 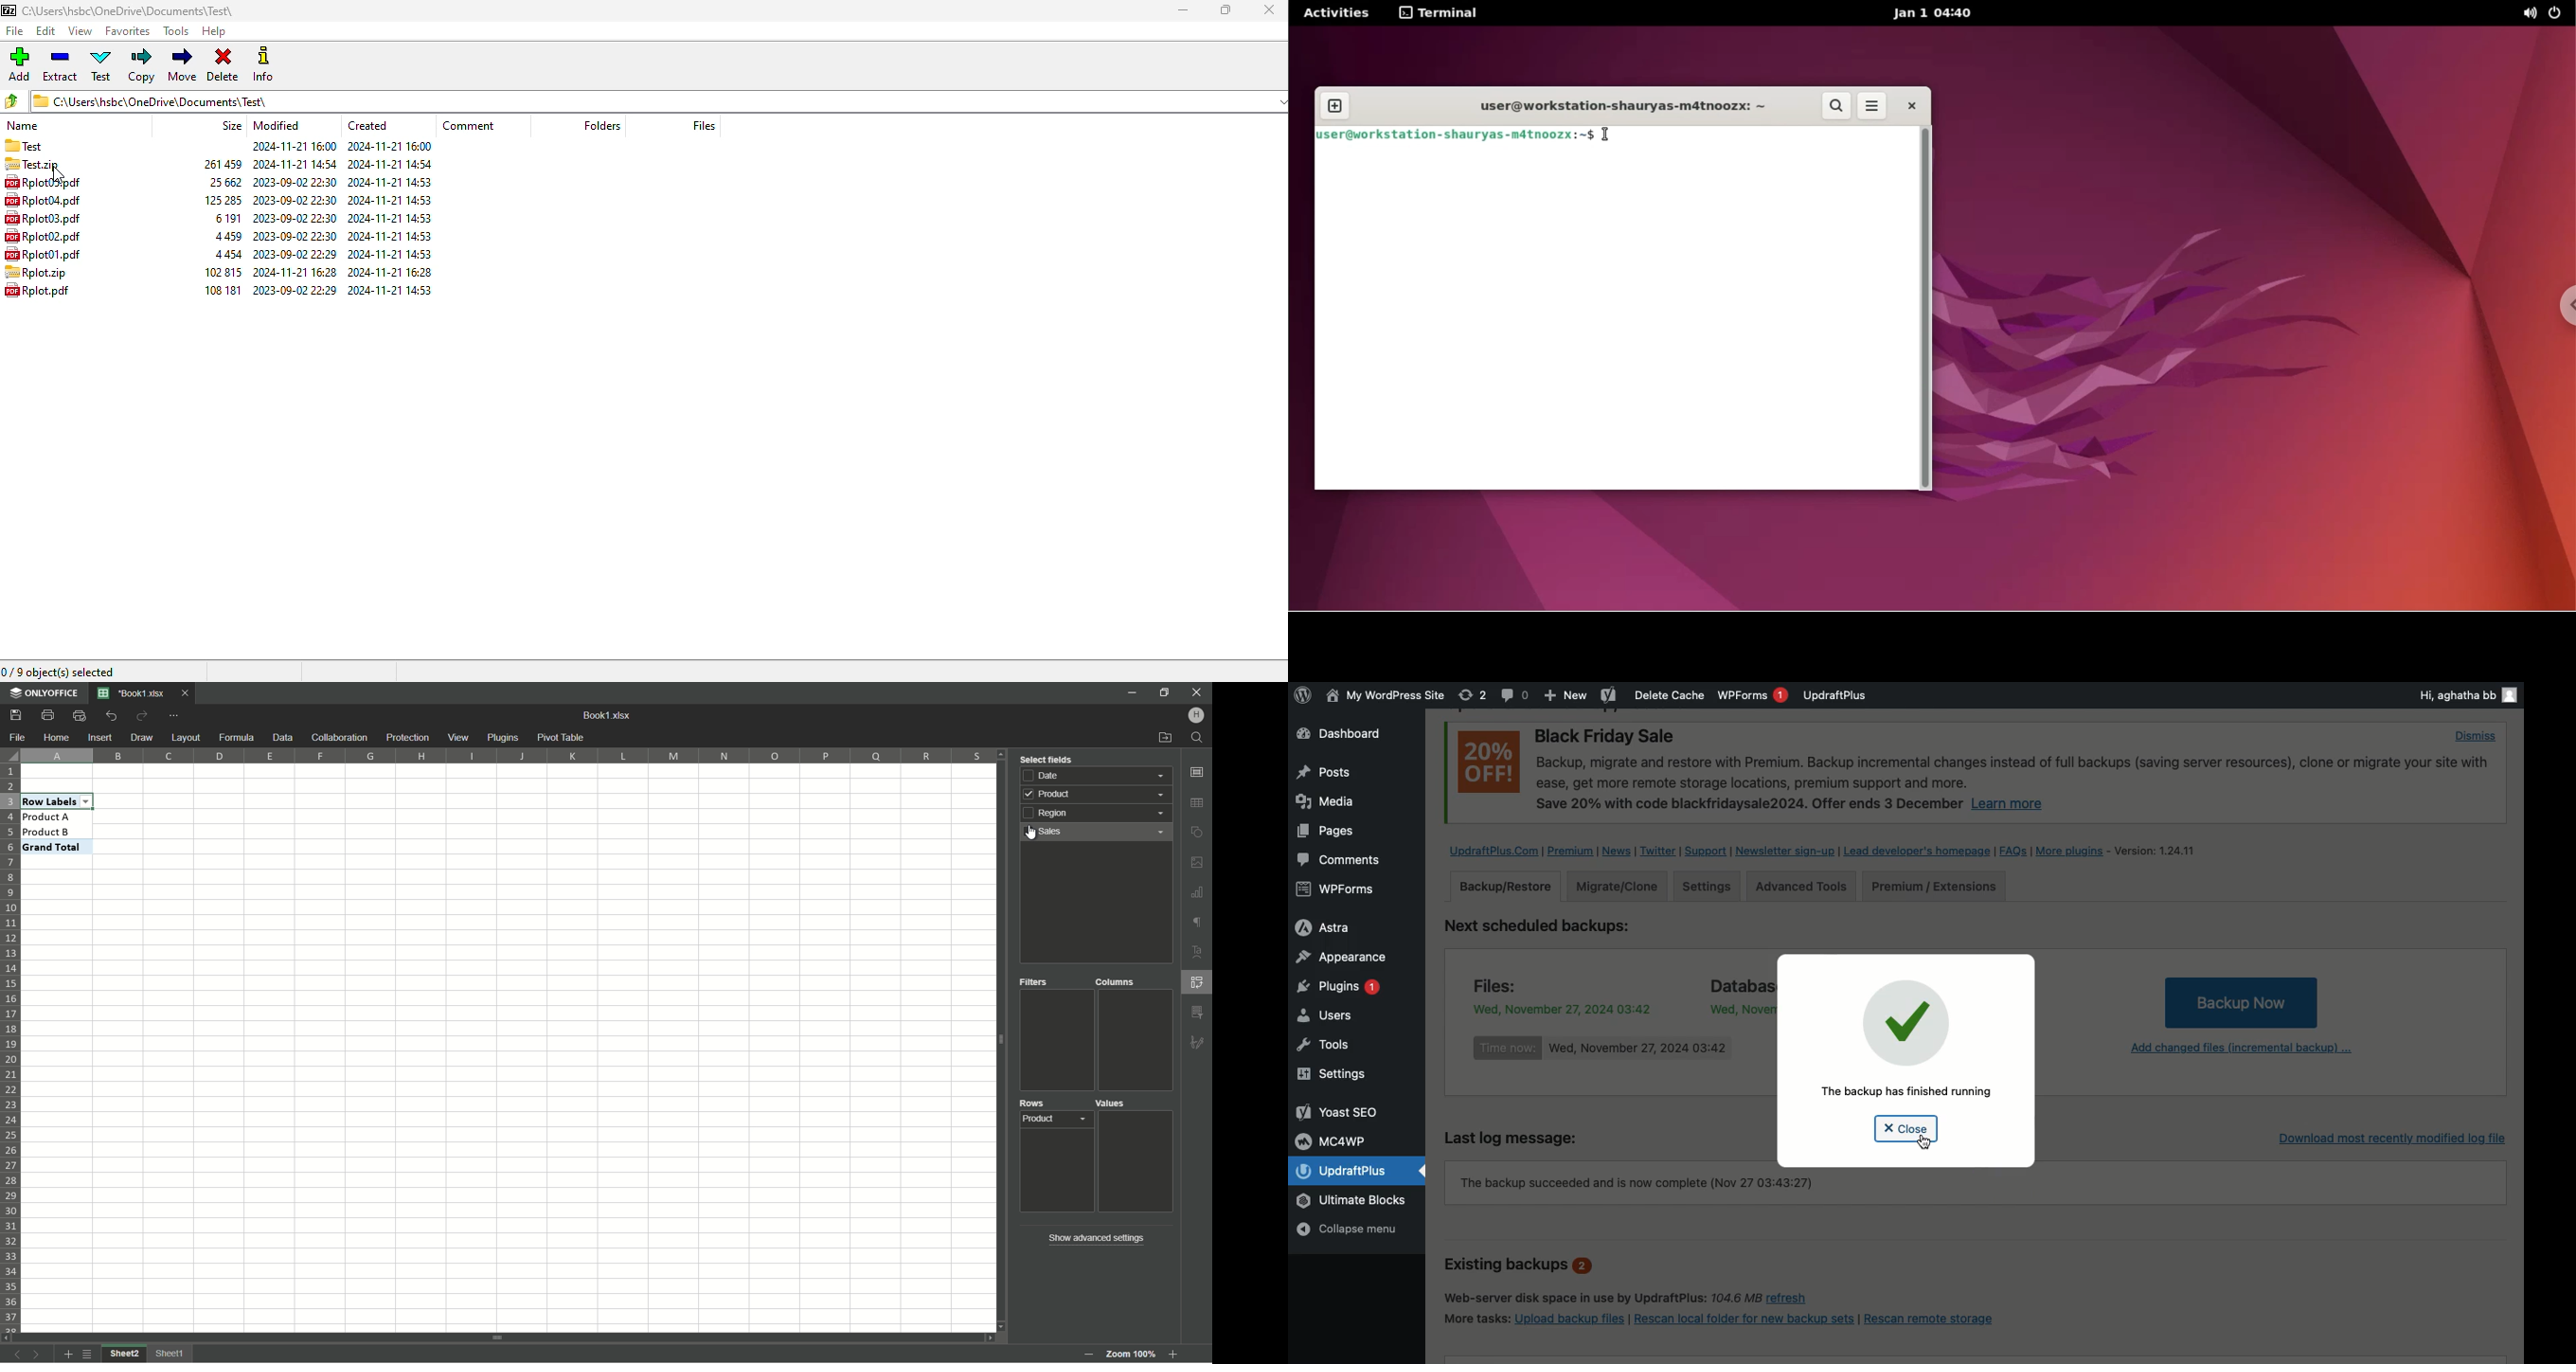 I want to click on column number, so click(x=507, y=755).